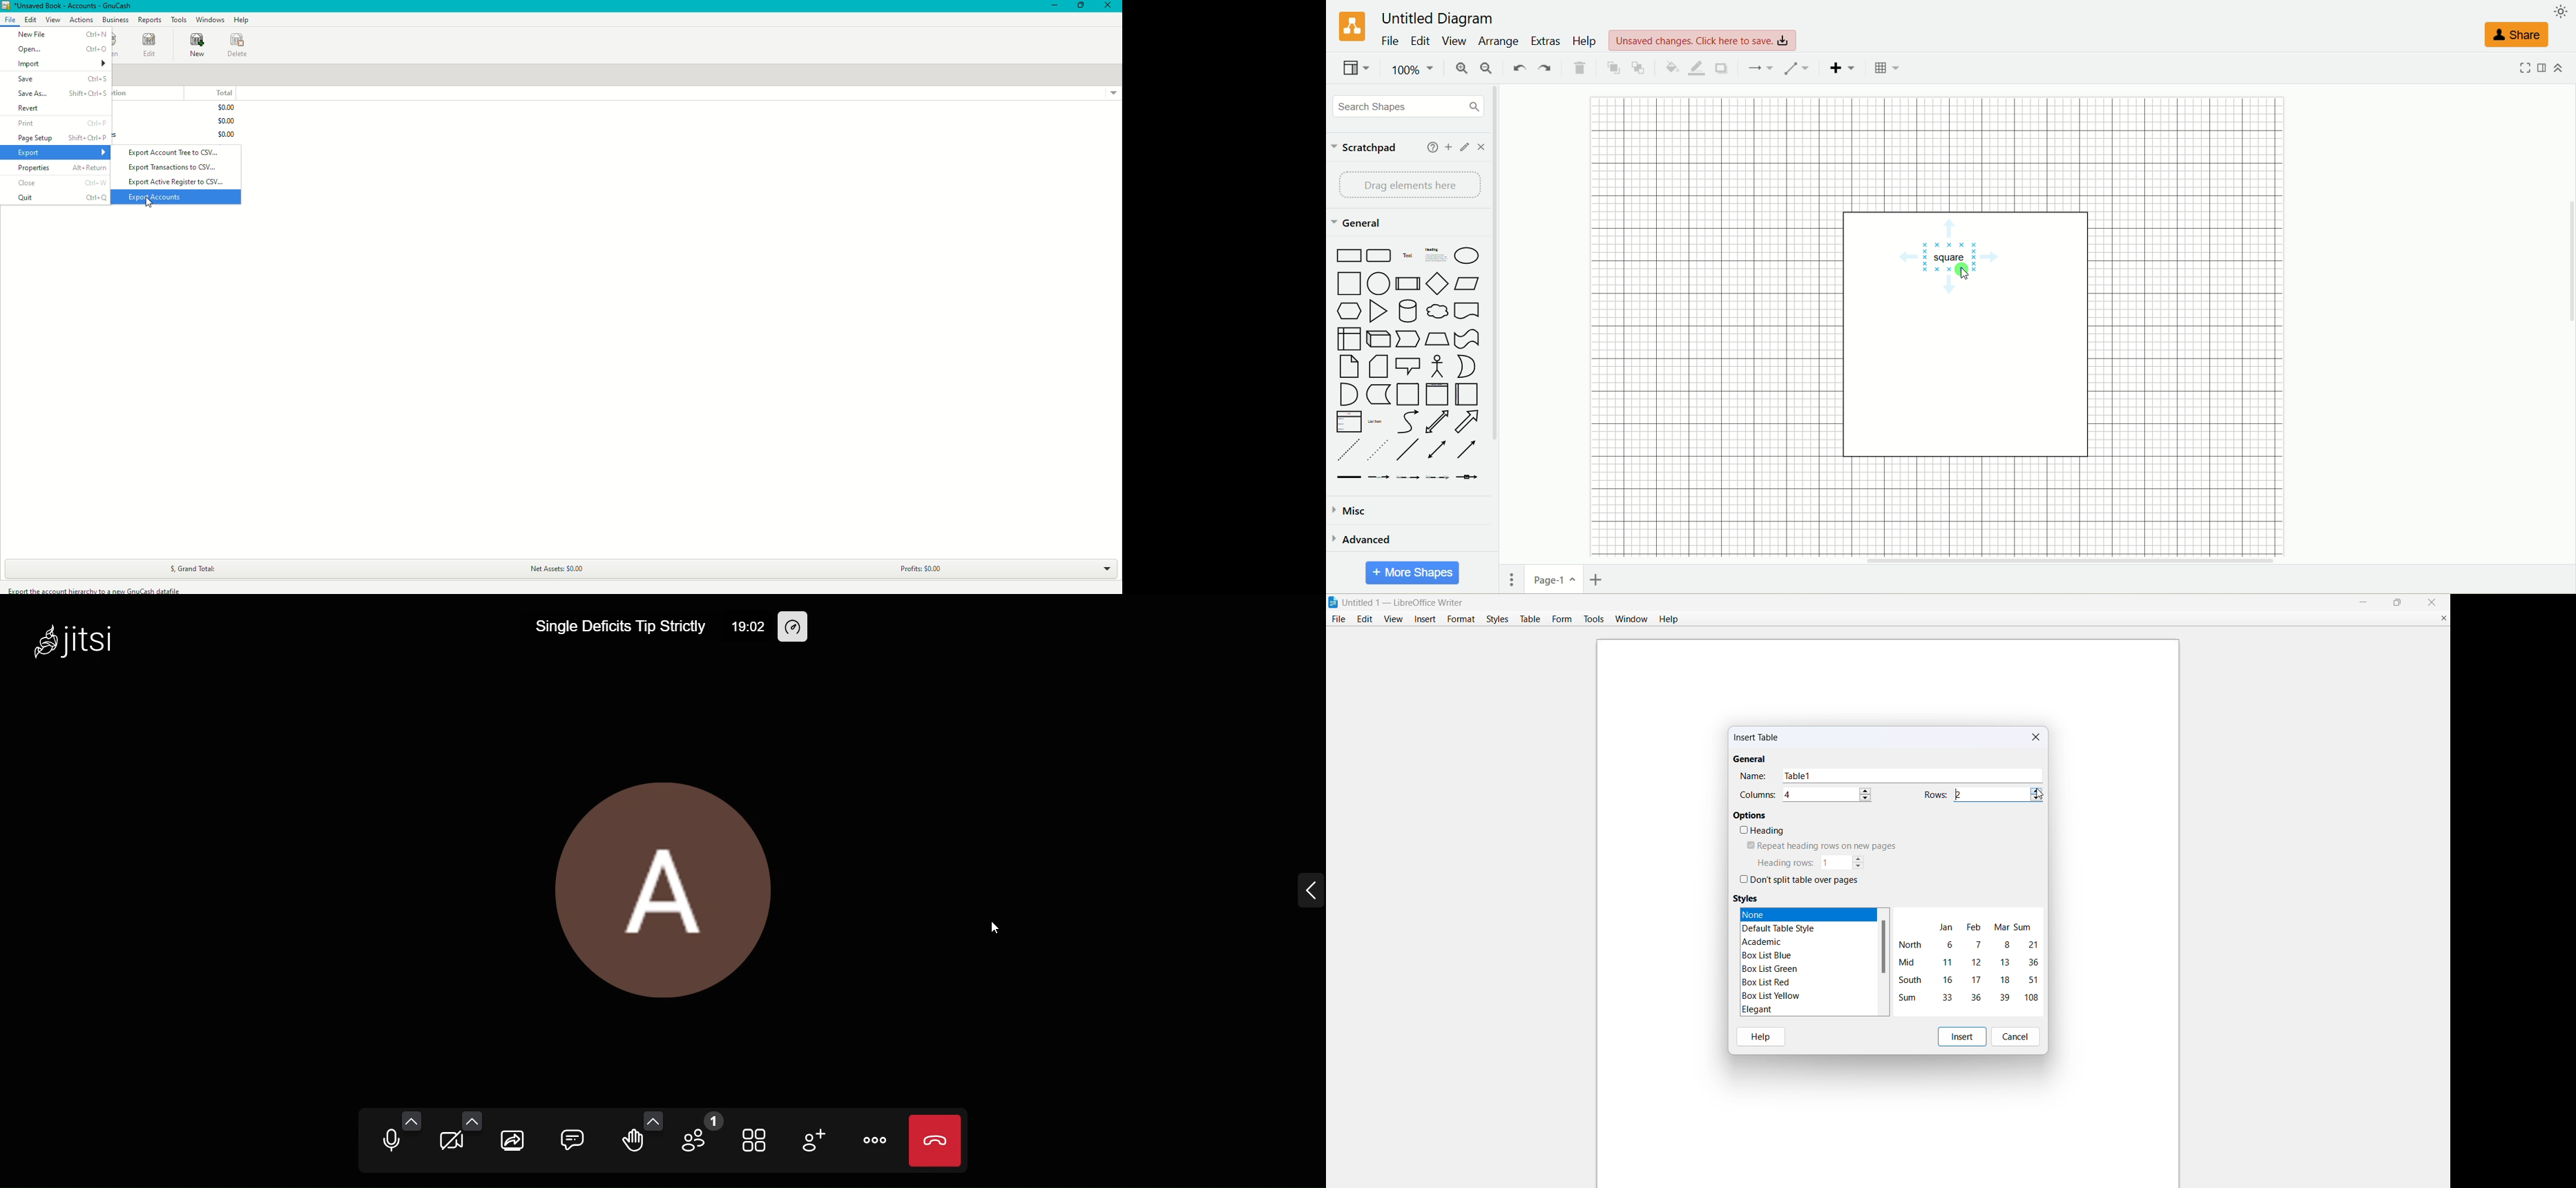  Describe the element at coordinates (1968, 961) in the screenshot. I see `table format` at that location.